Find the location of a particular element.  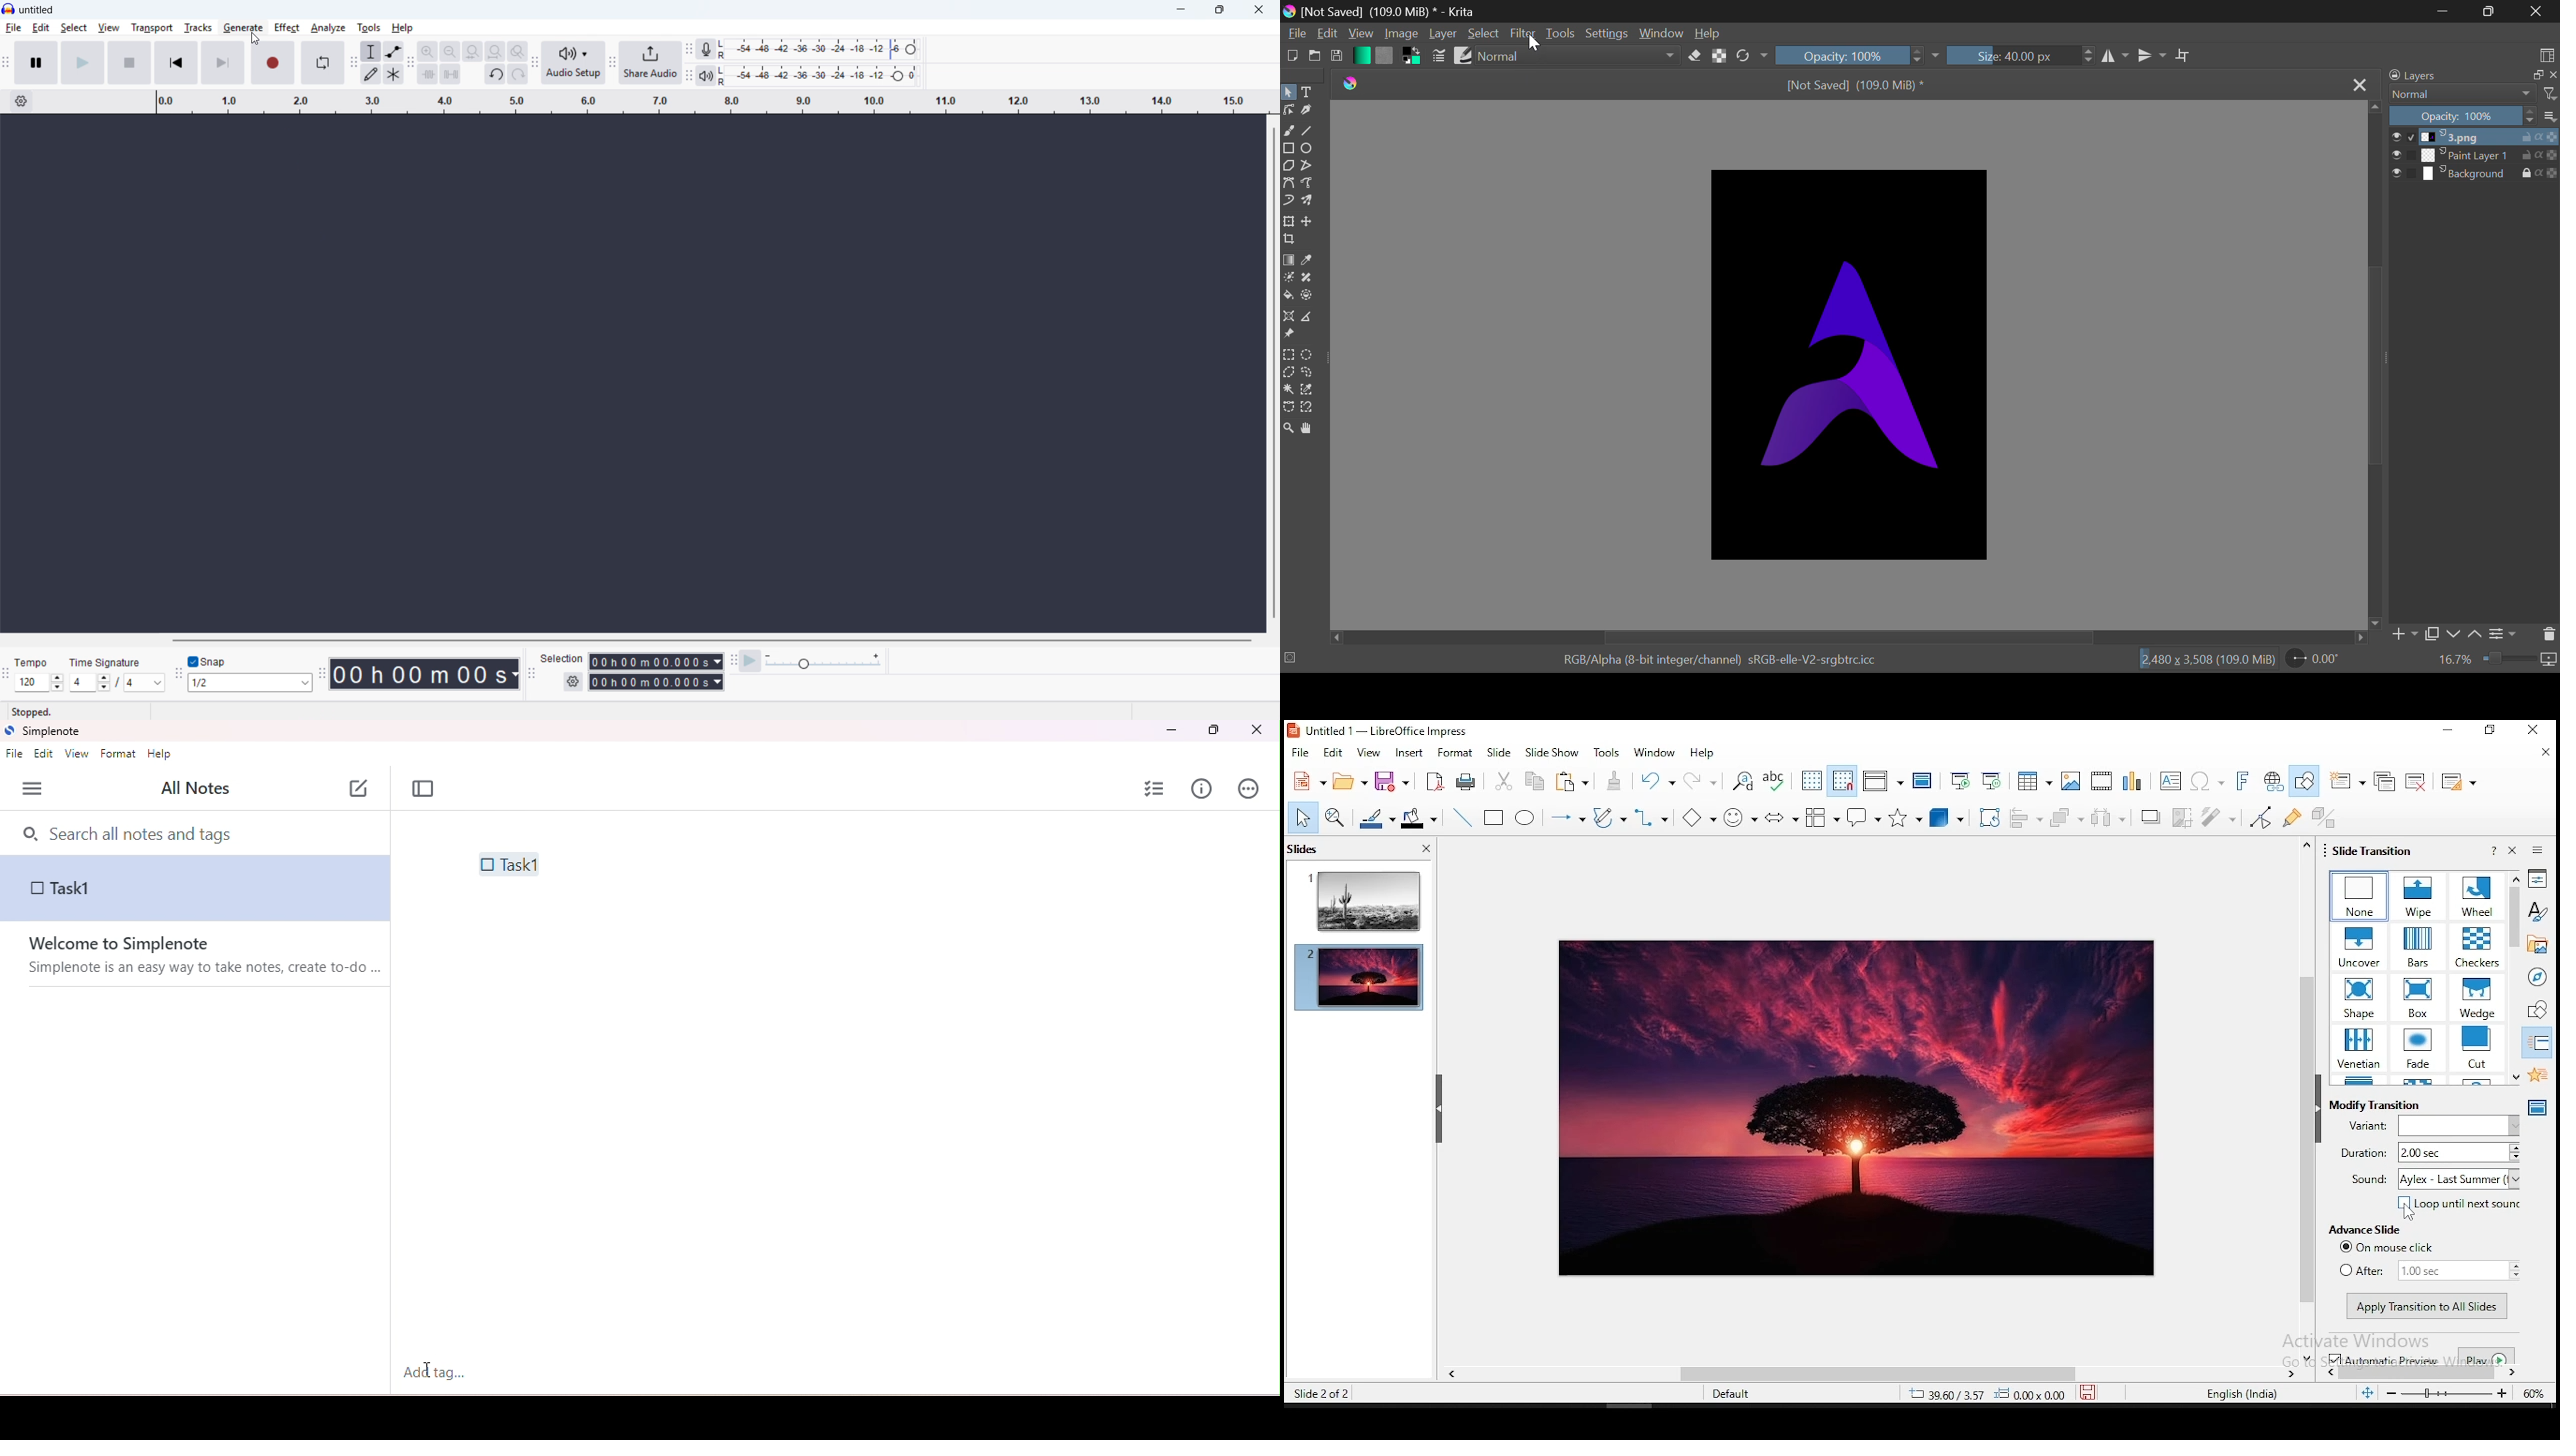

help is located at coordinates (1703, 756).